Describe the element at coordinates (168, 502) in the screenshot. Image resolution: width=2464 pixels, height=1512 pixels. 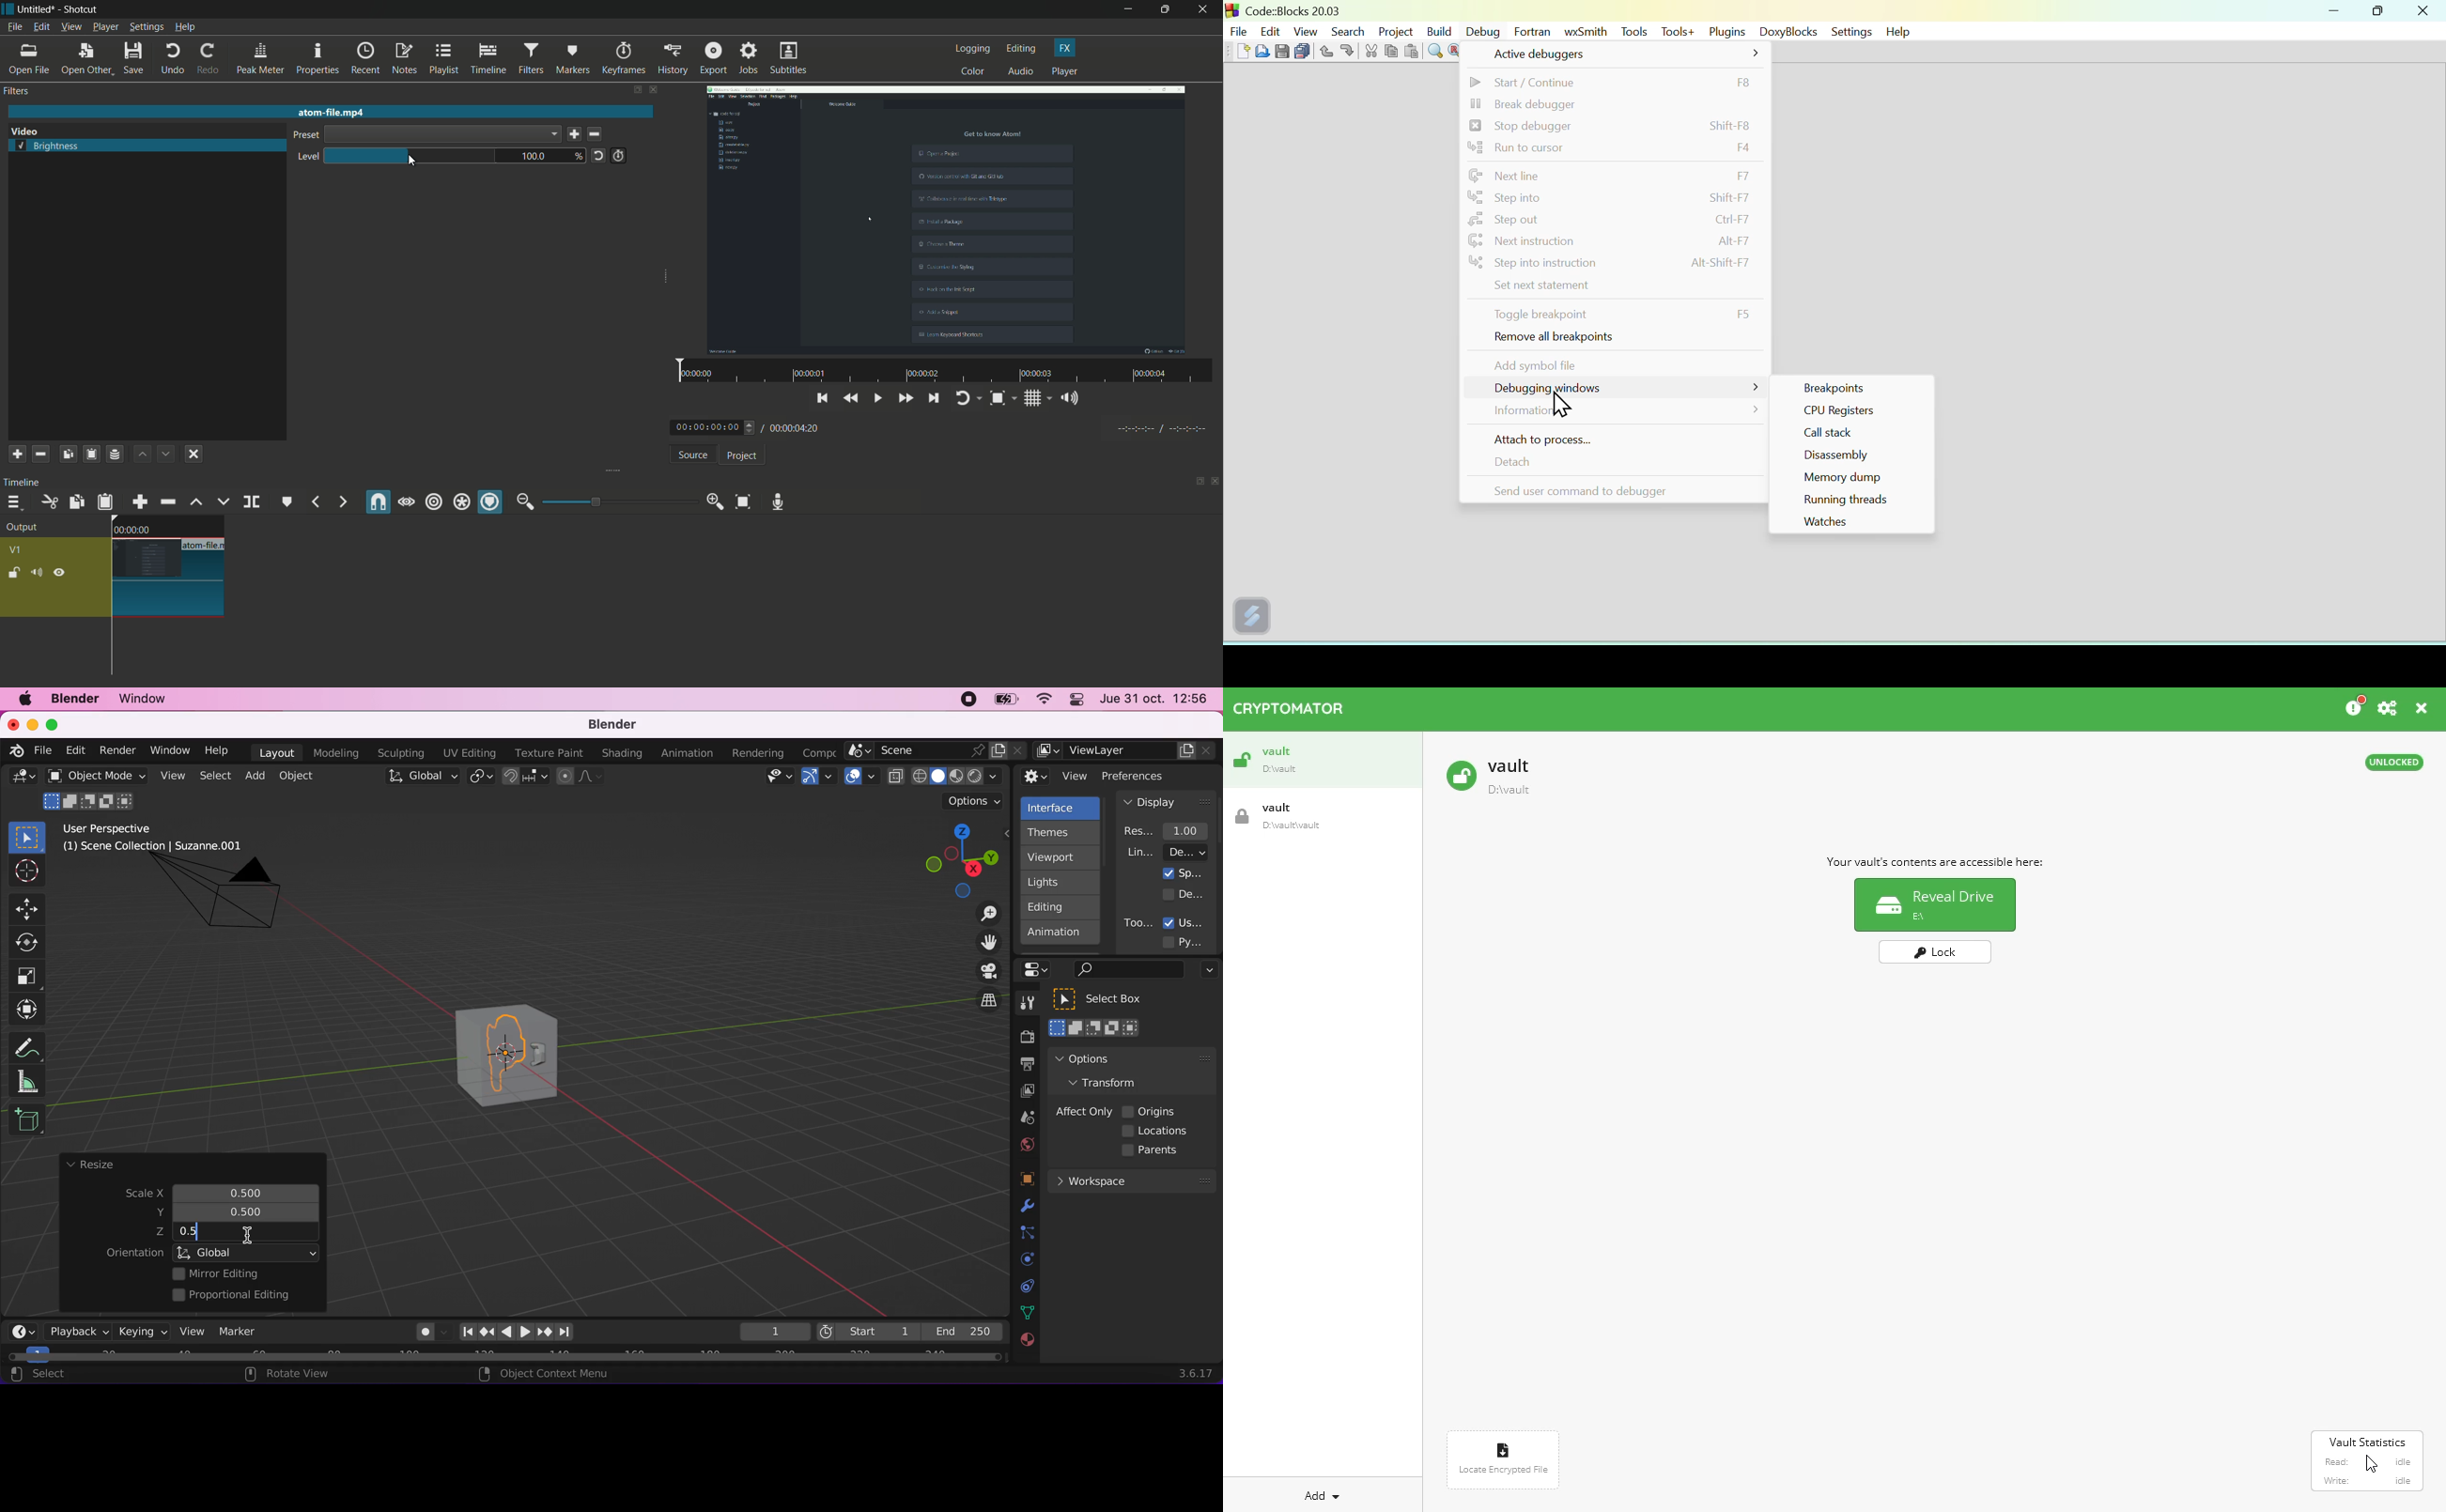
I see `ripple delete` at that location.